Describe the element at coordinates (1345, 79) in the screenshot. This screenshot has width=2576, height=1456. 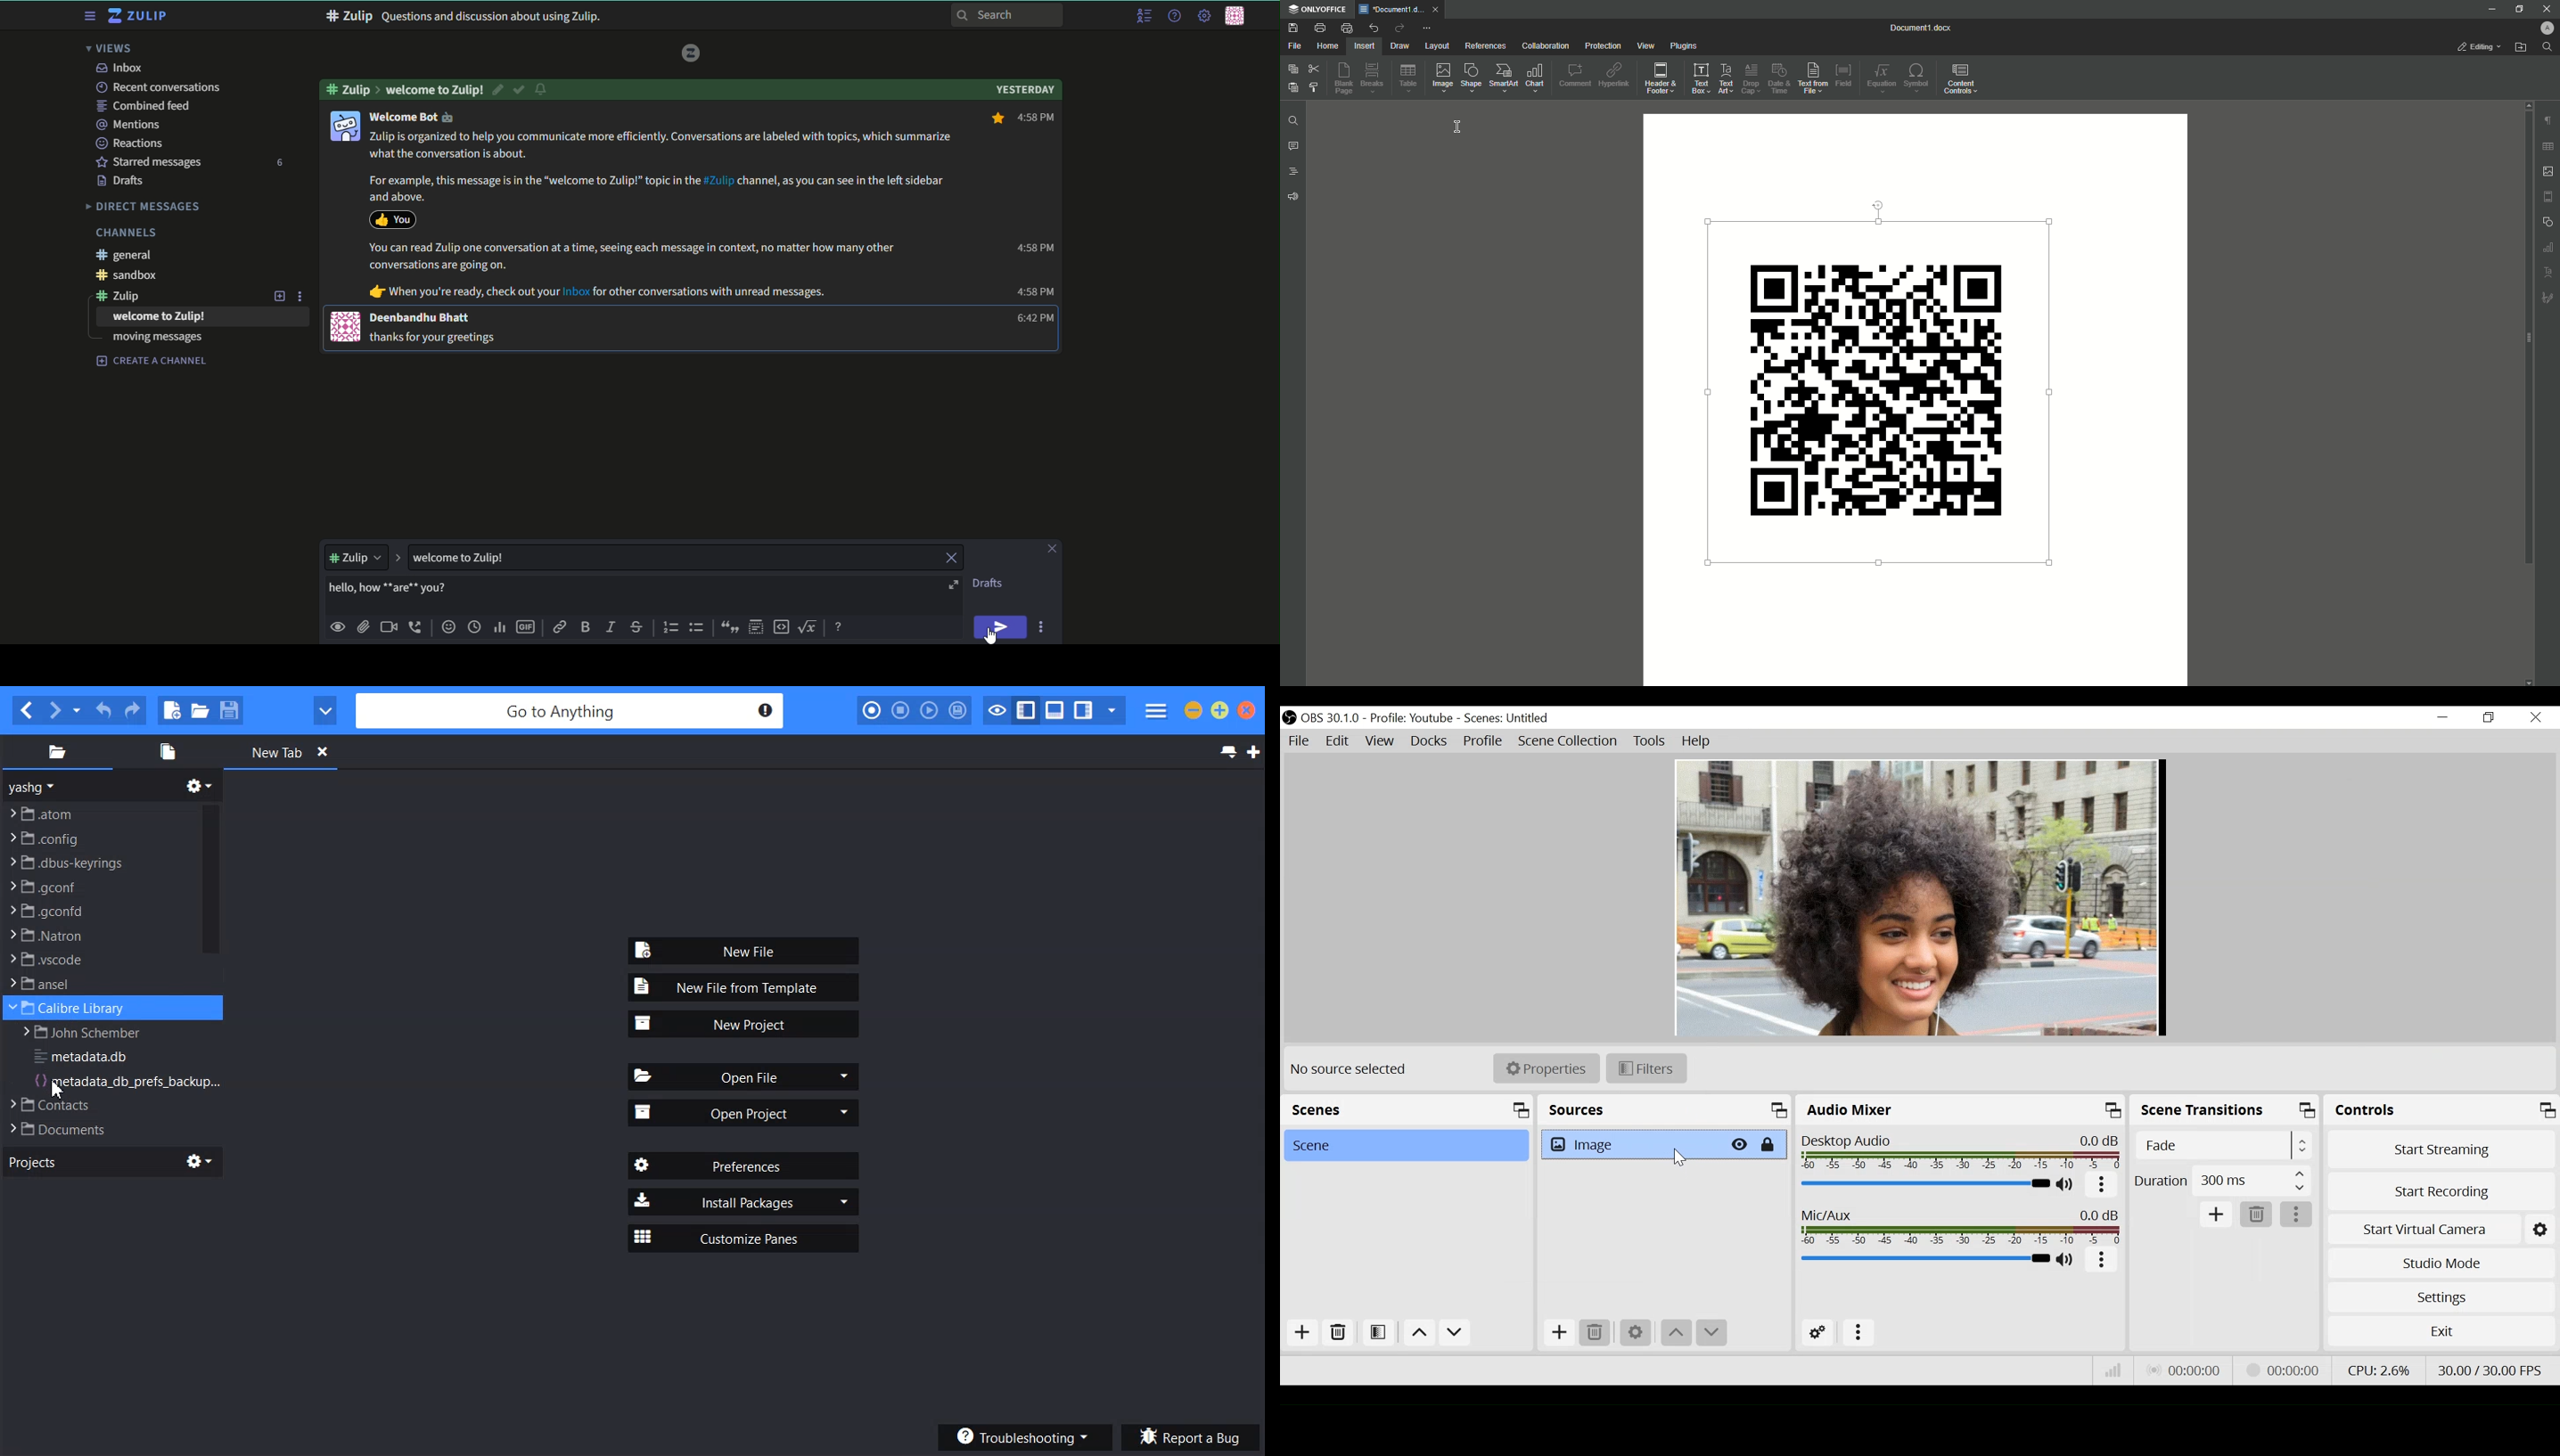
I see `Blank Page` at that location.